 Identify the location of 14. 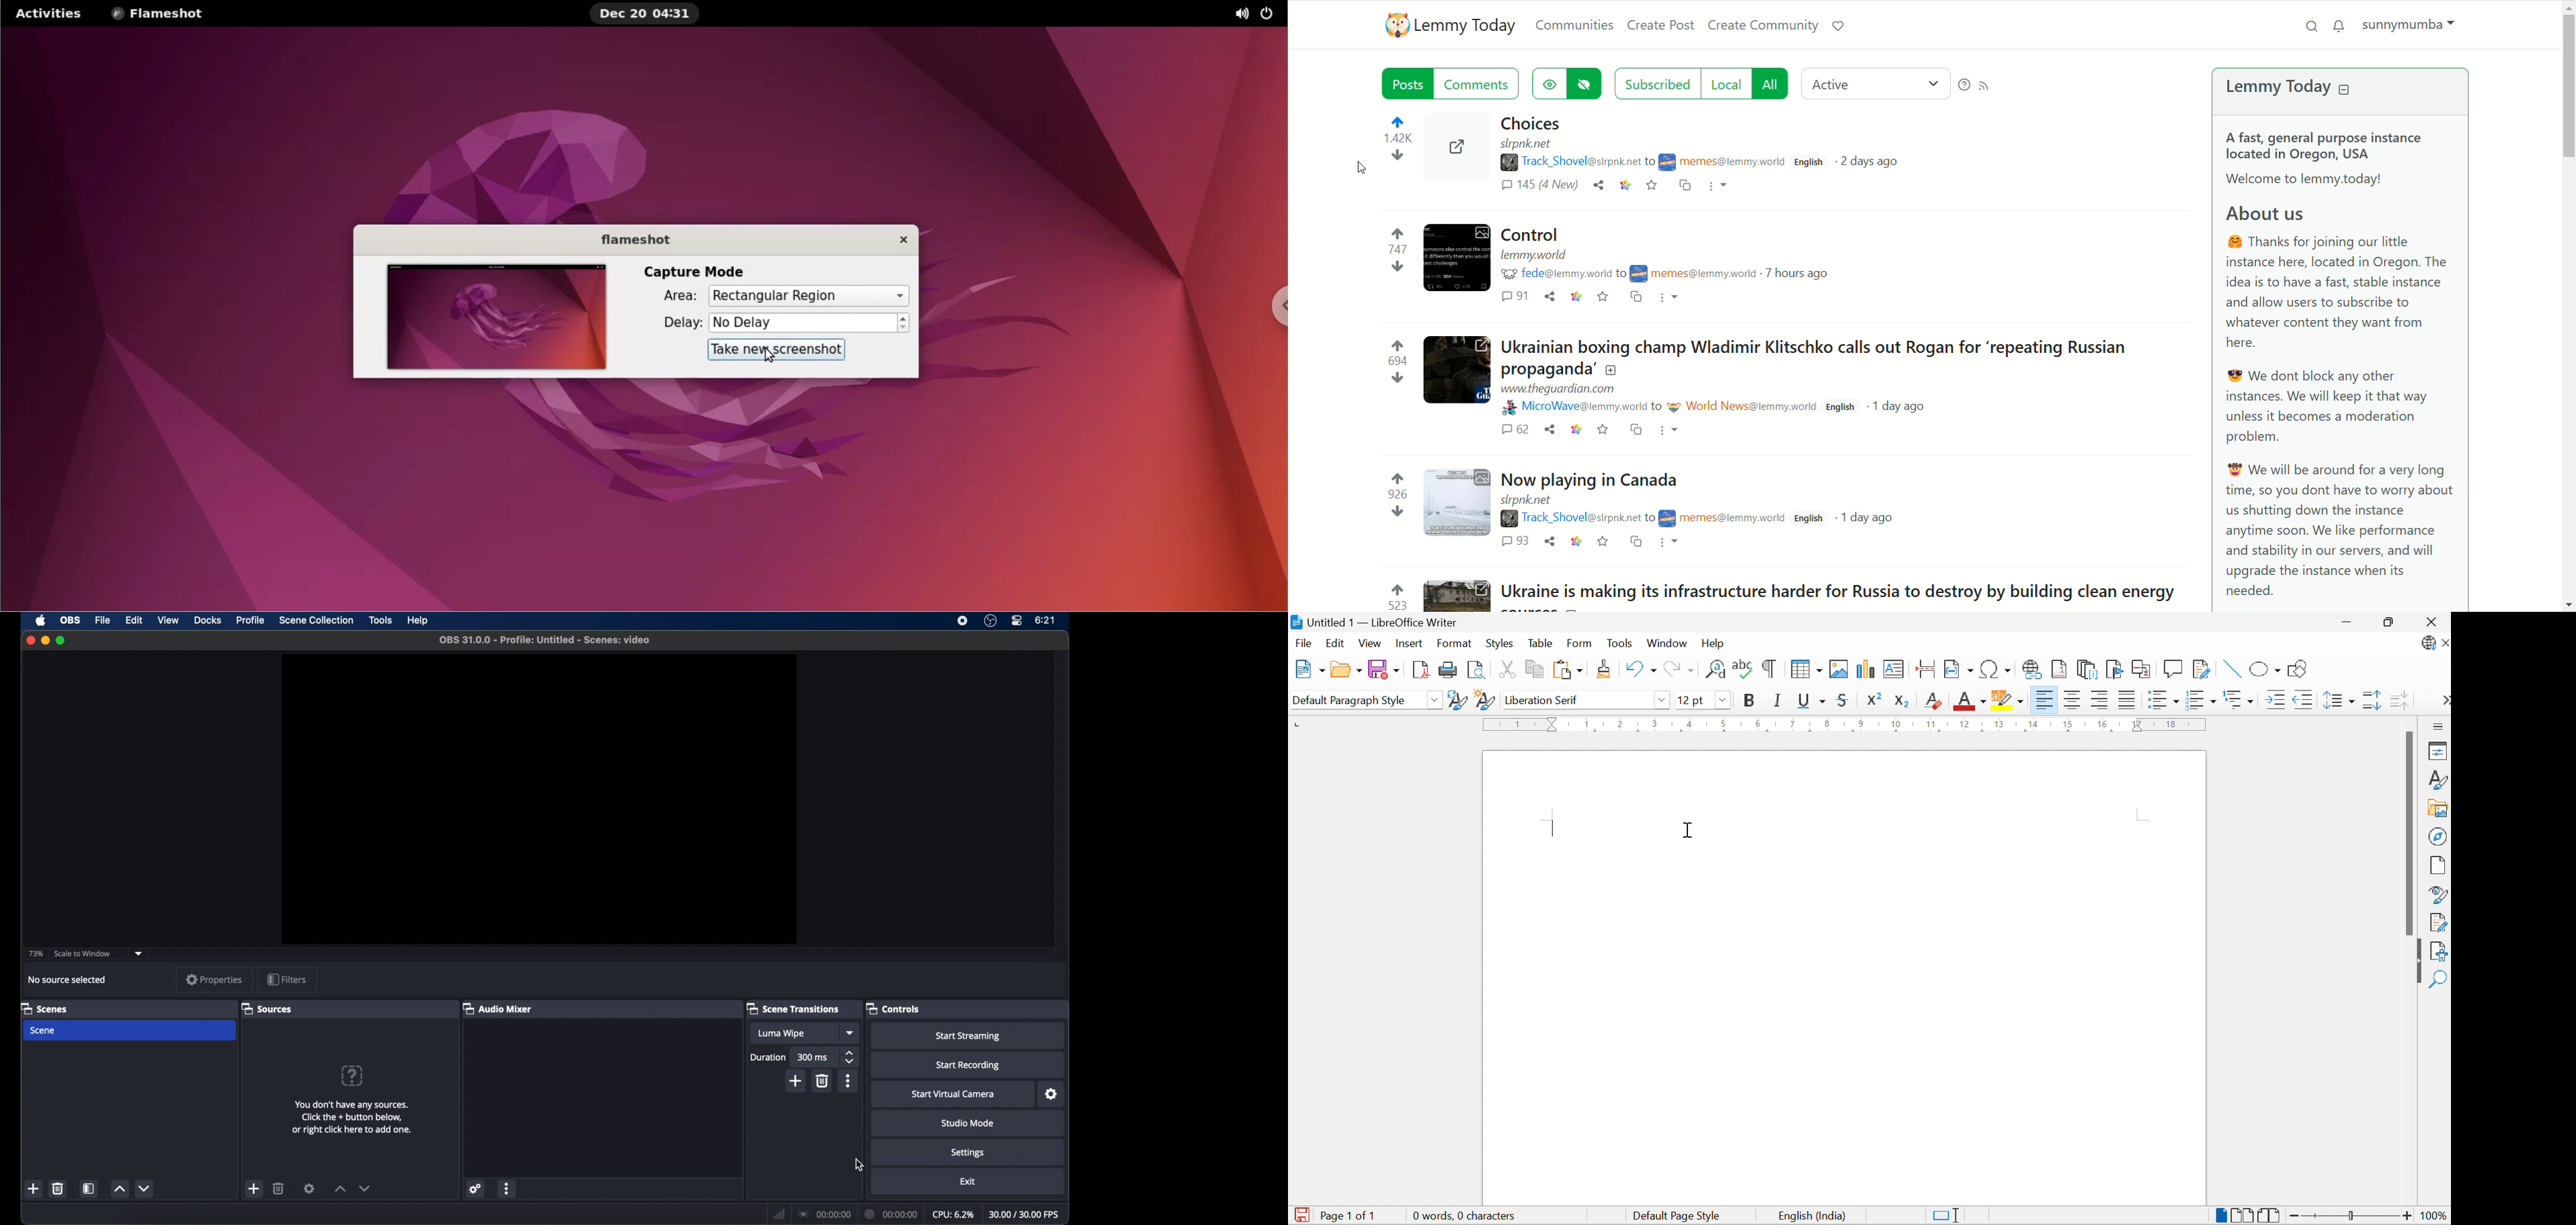
(2033, 726).